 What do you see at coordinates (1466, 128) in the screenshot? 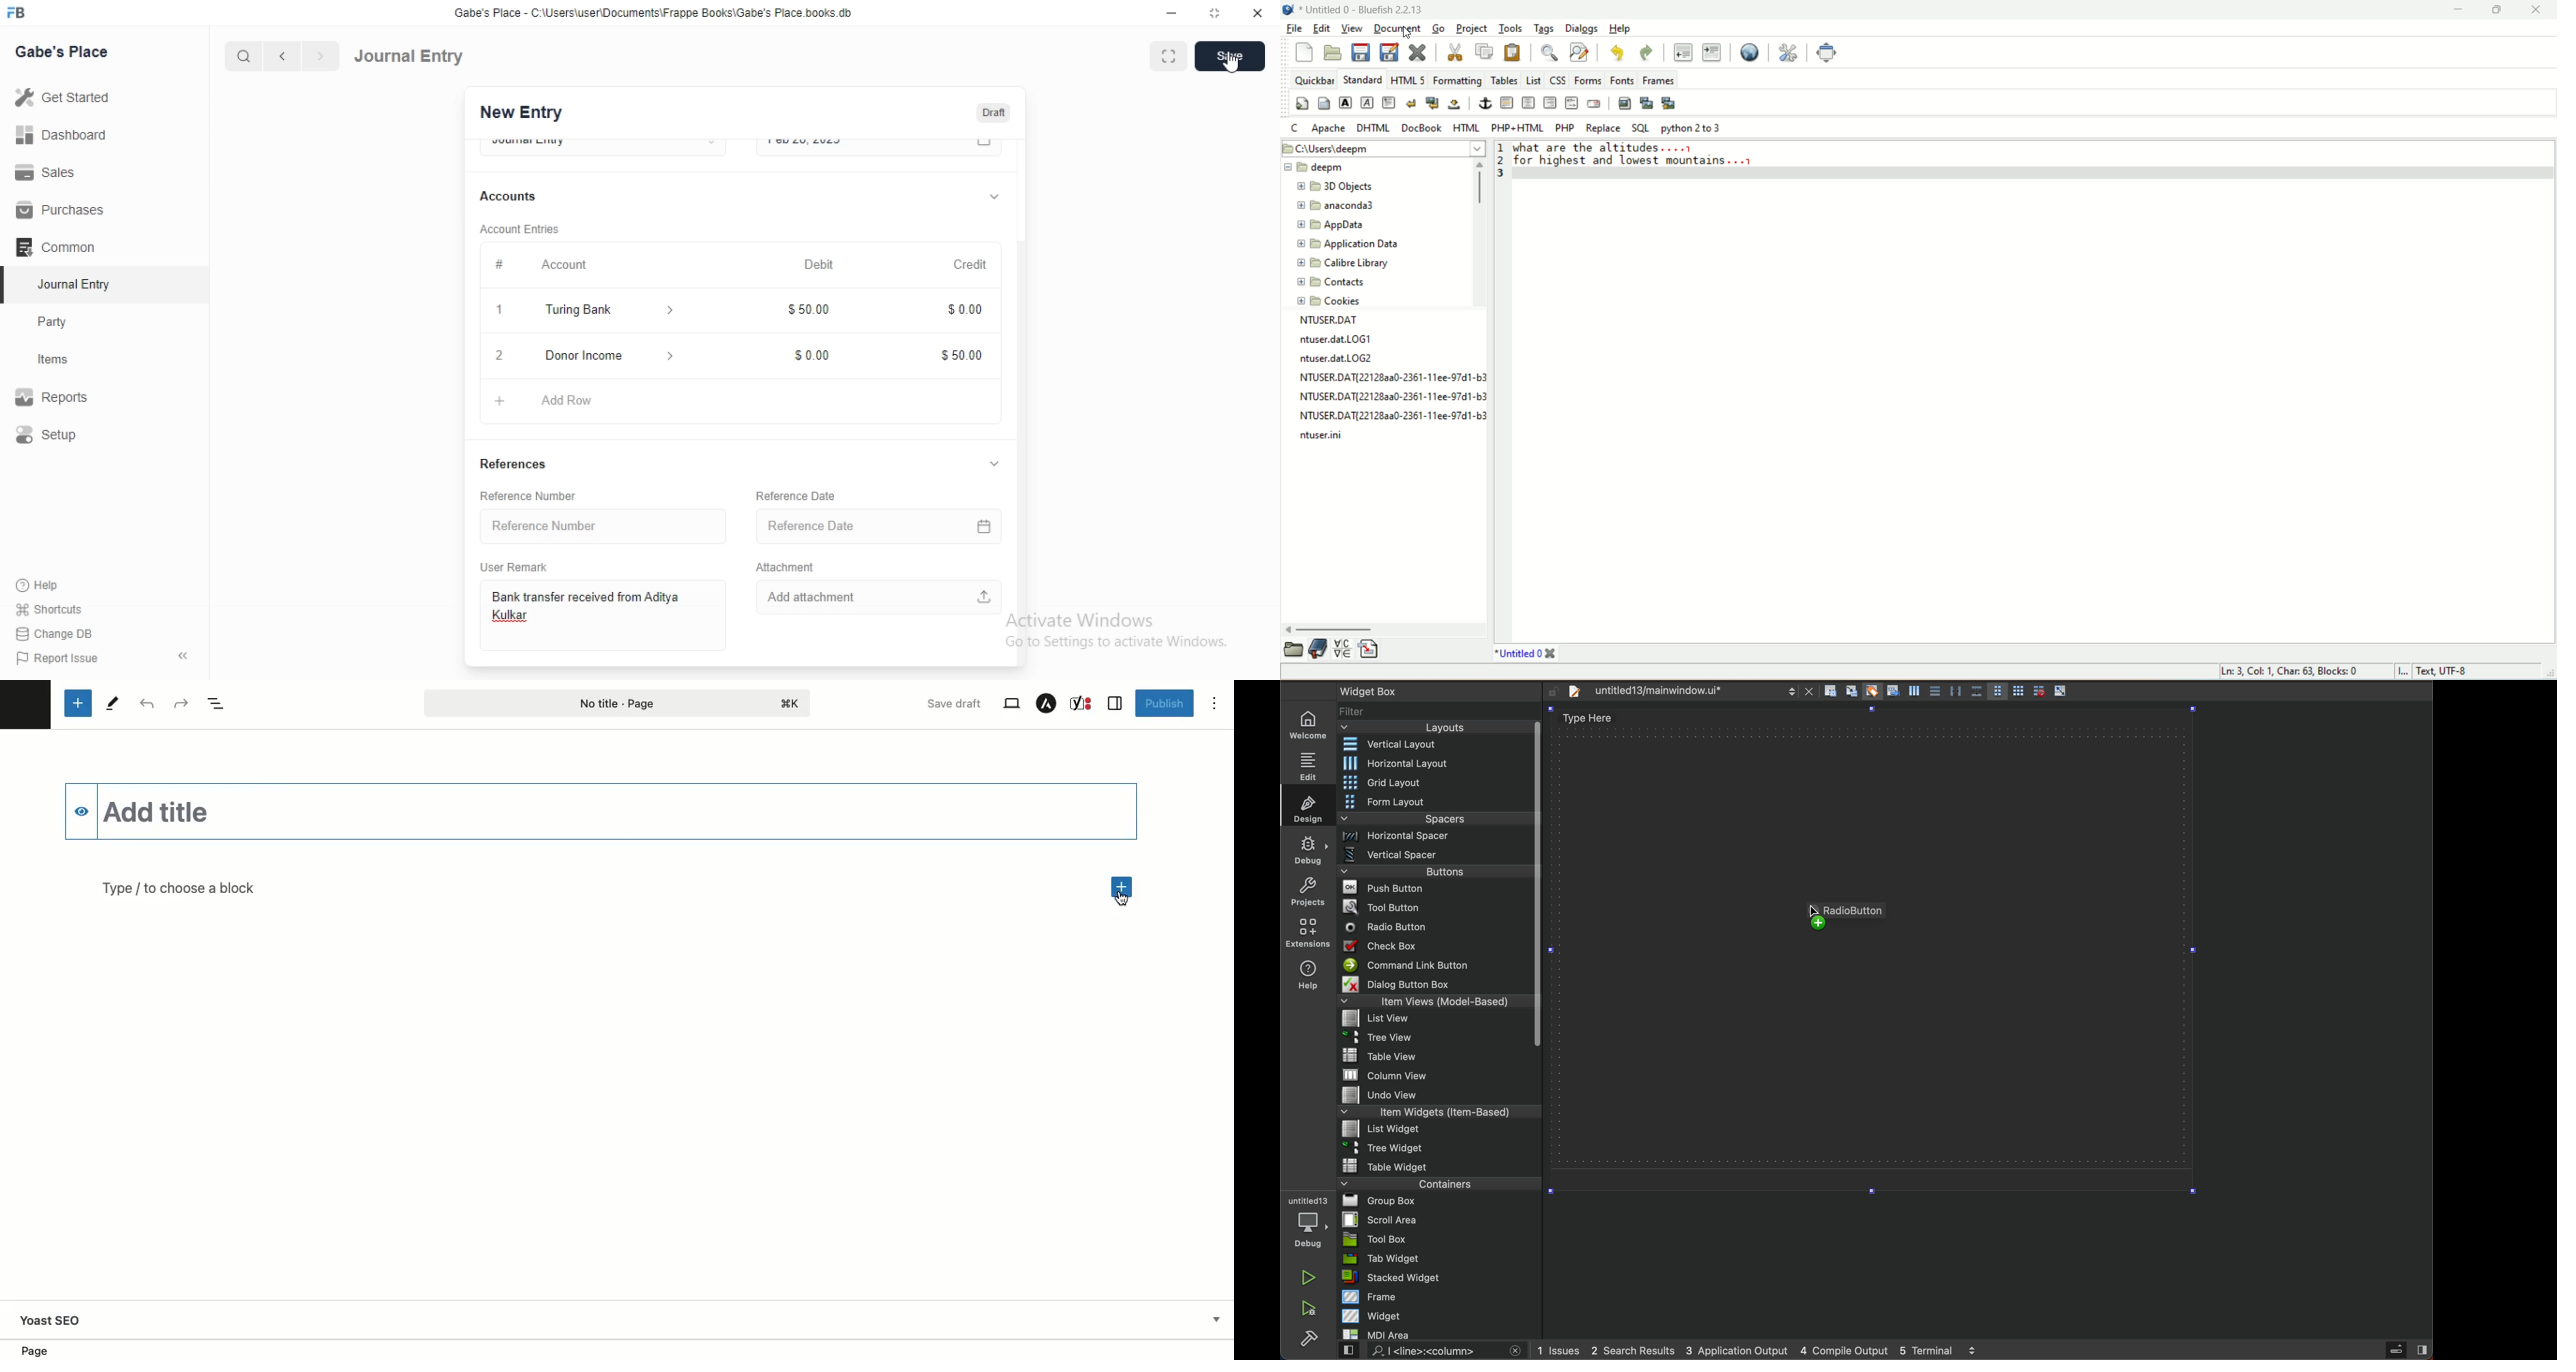
I see `HTML` at bounding box center [1466, 128].